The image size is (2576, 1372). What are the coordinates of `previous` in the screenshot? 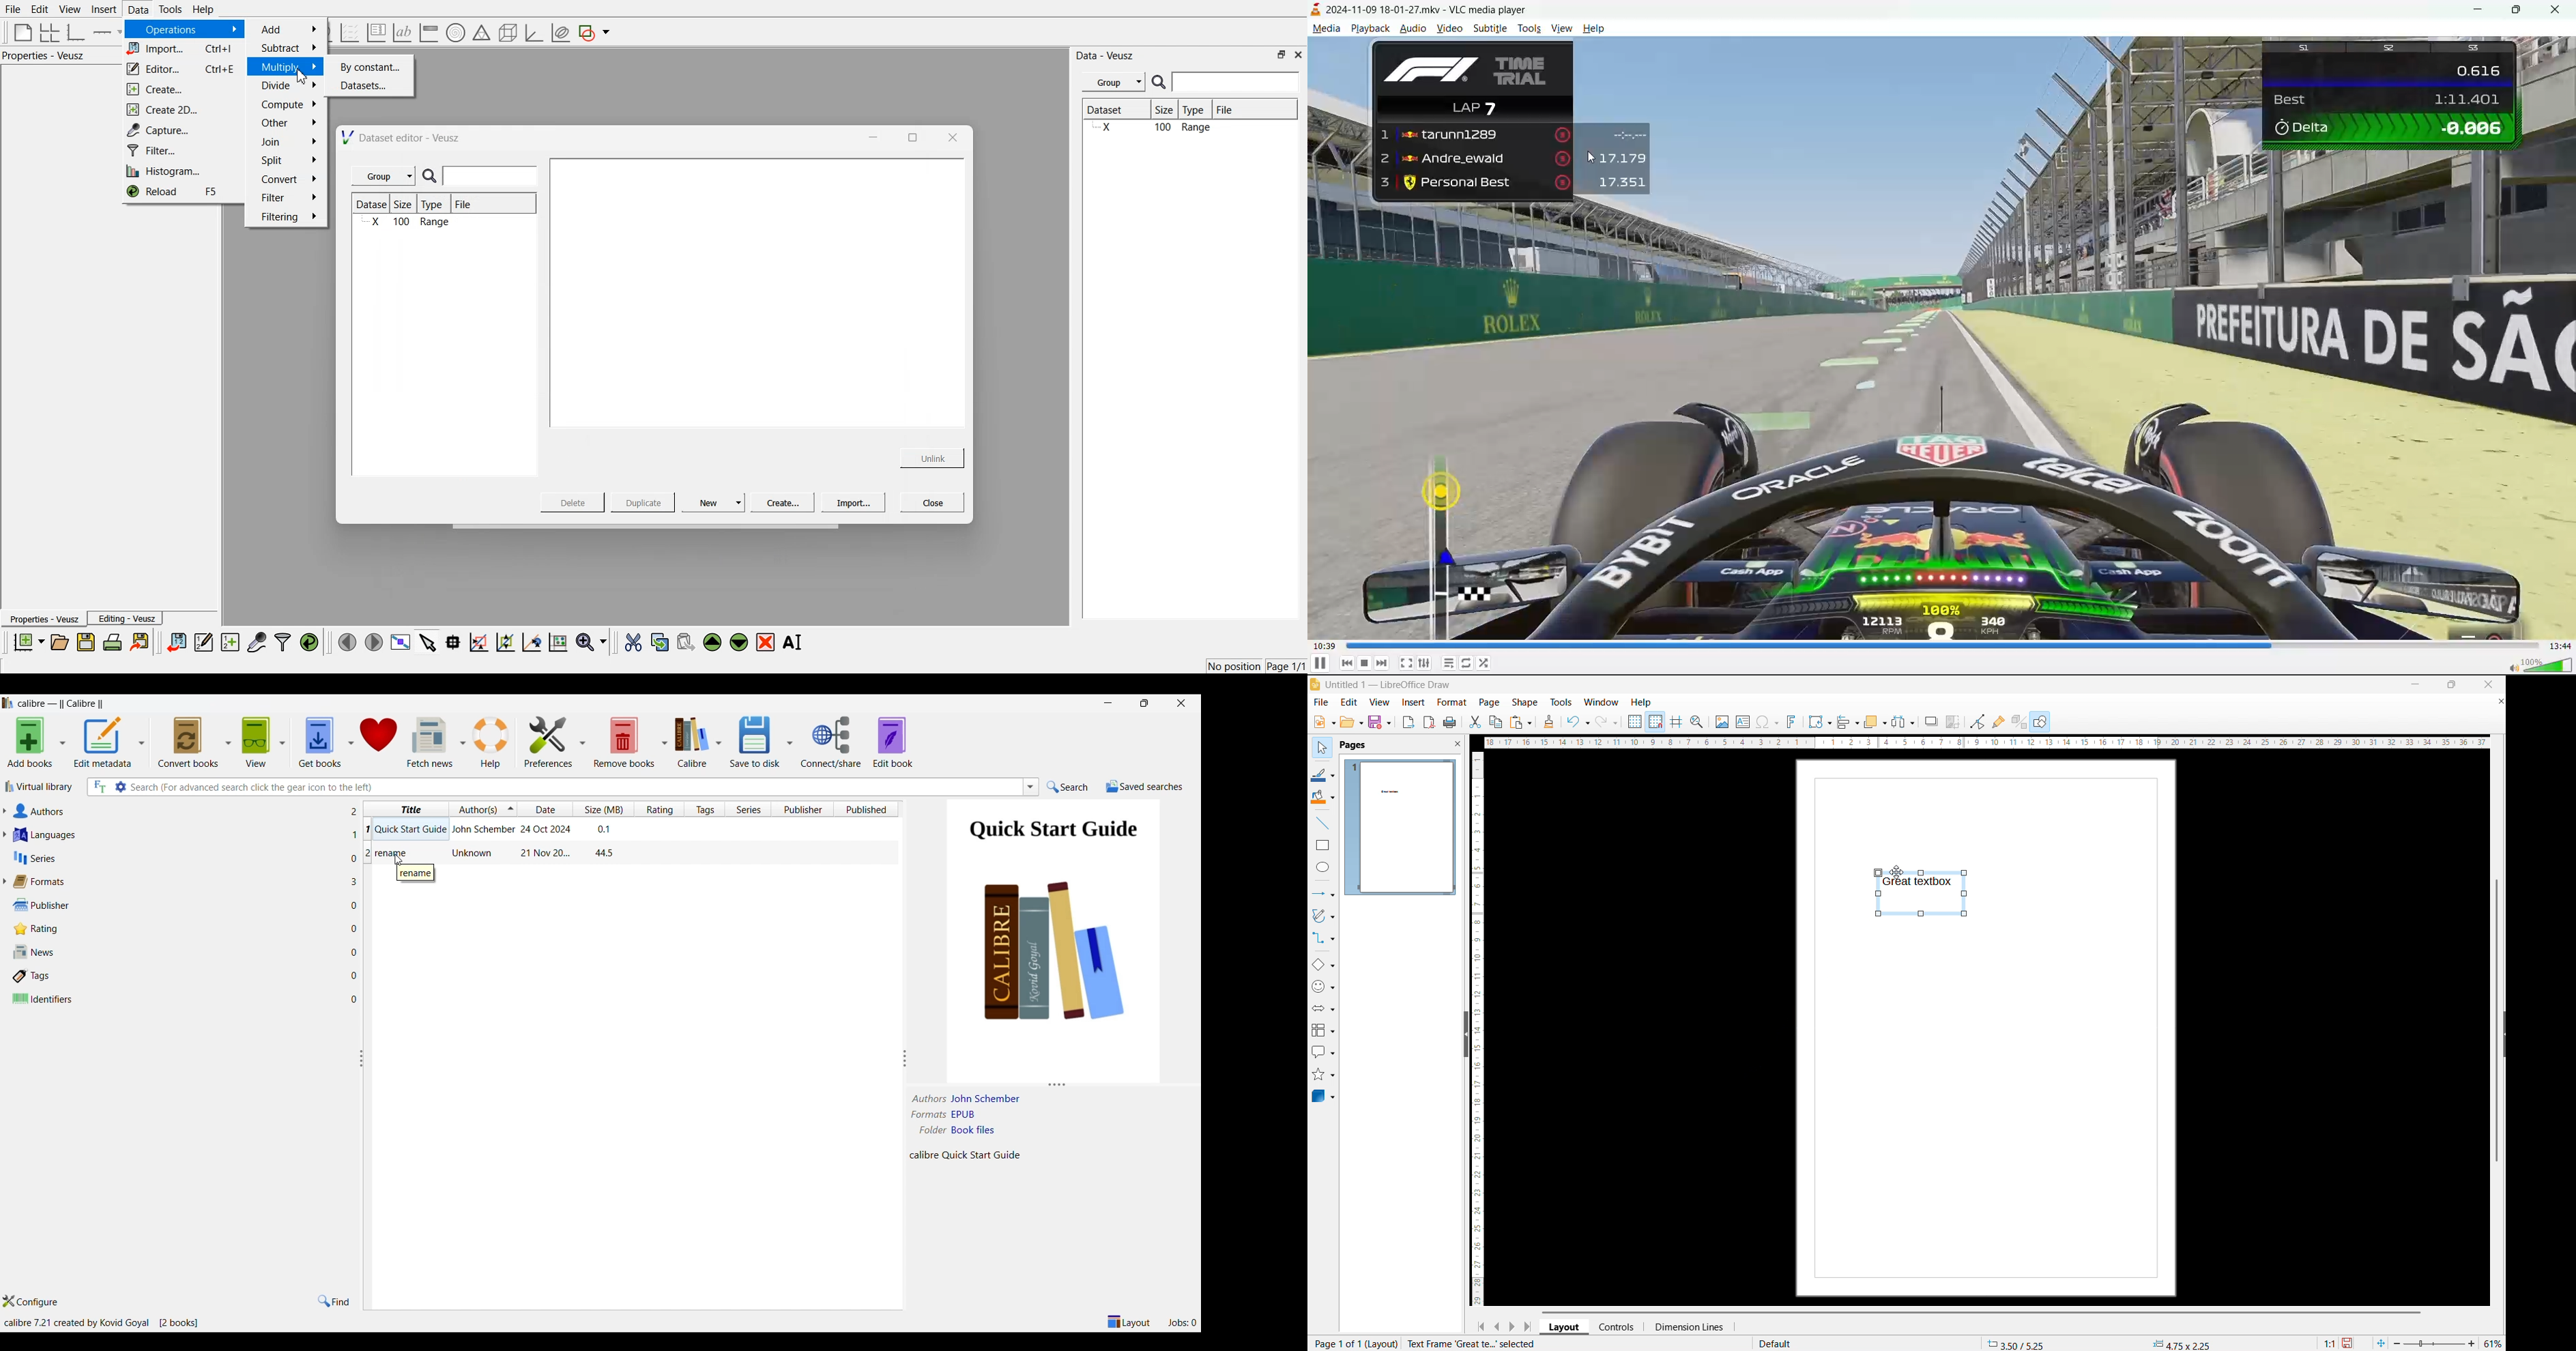 It's located at (1347, 664).